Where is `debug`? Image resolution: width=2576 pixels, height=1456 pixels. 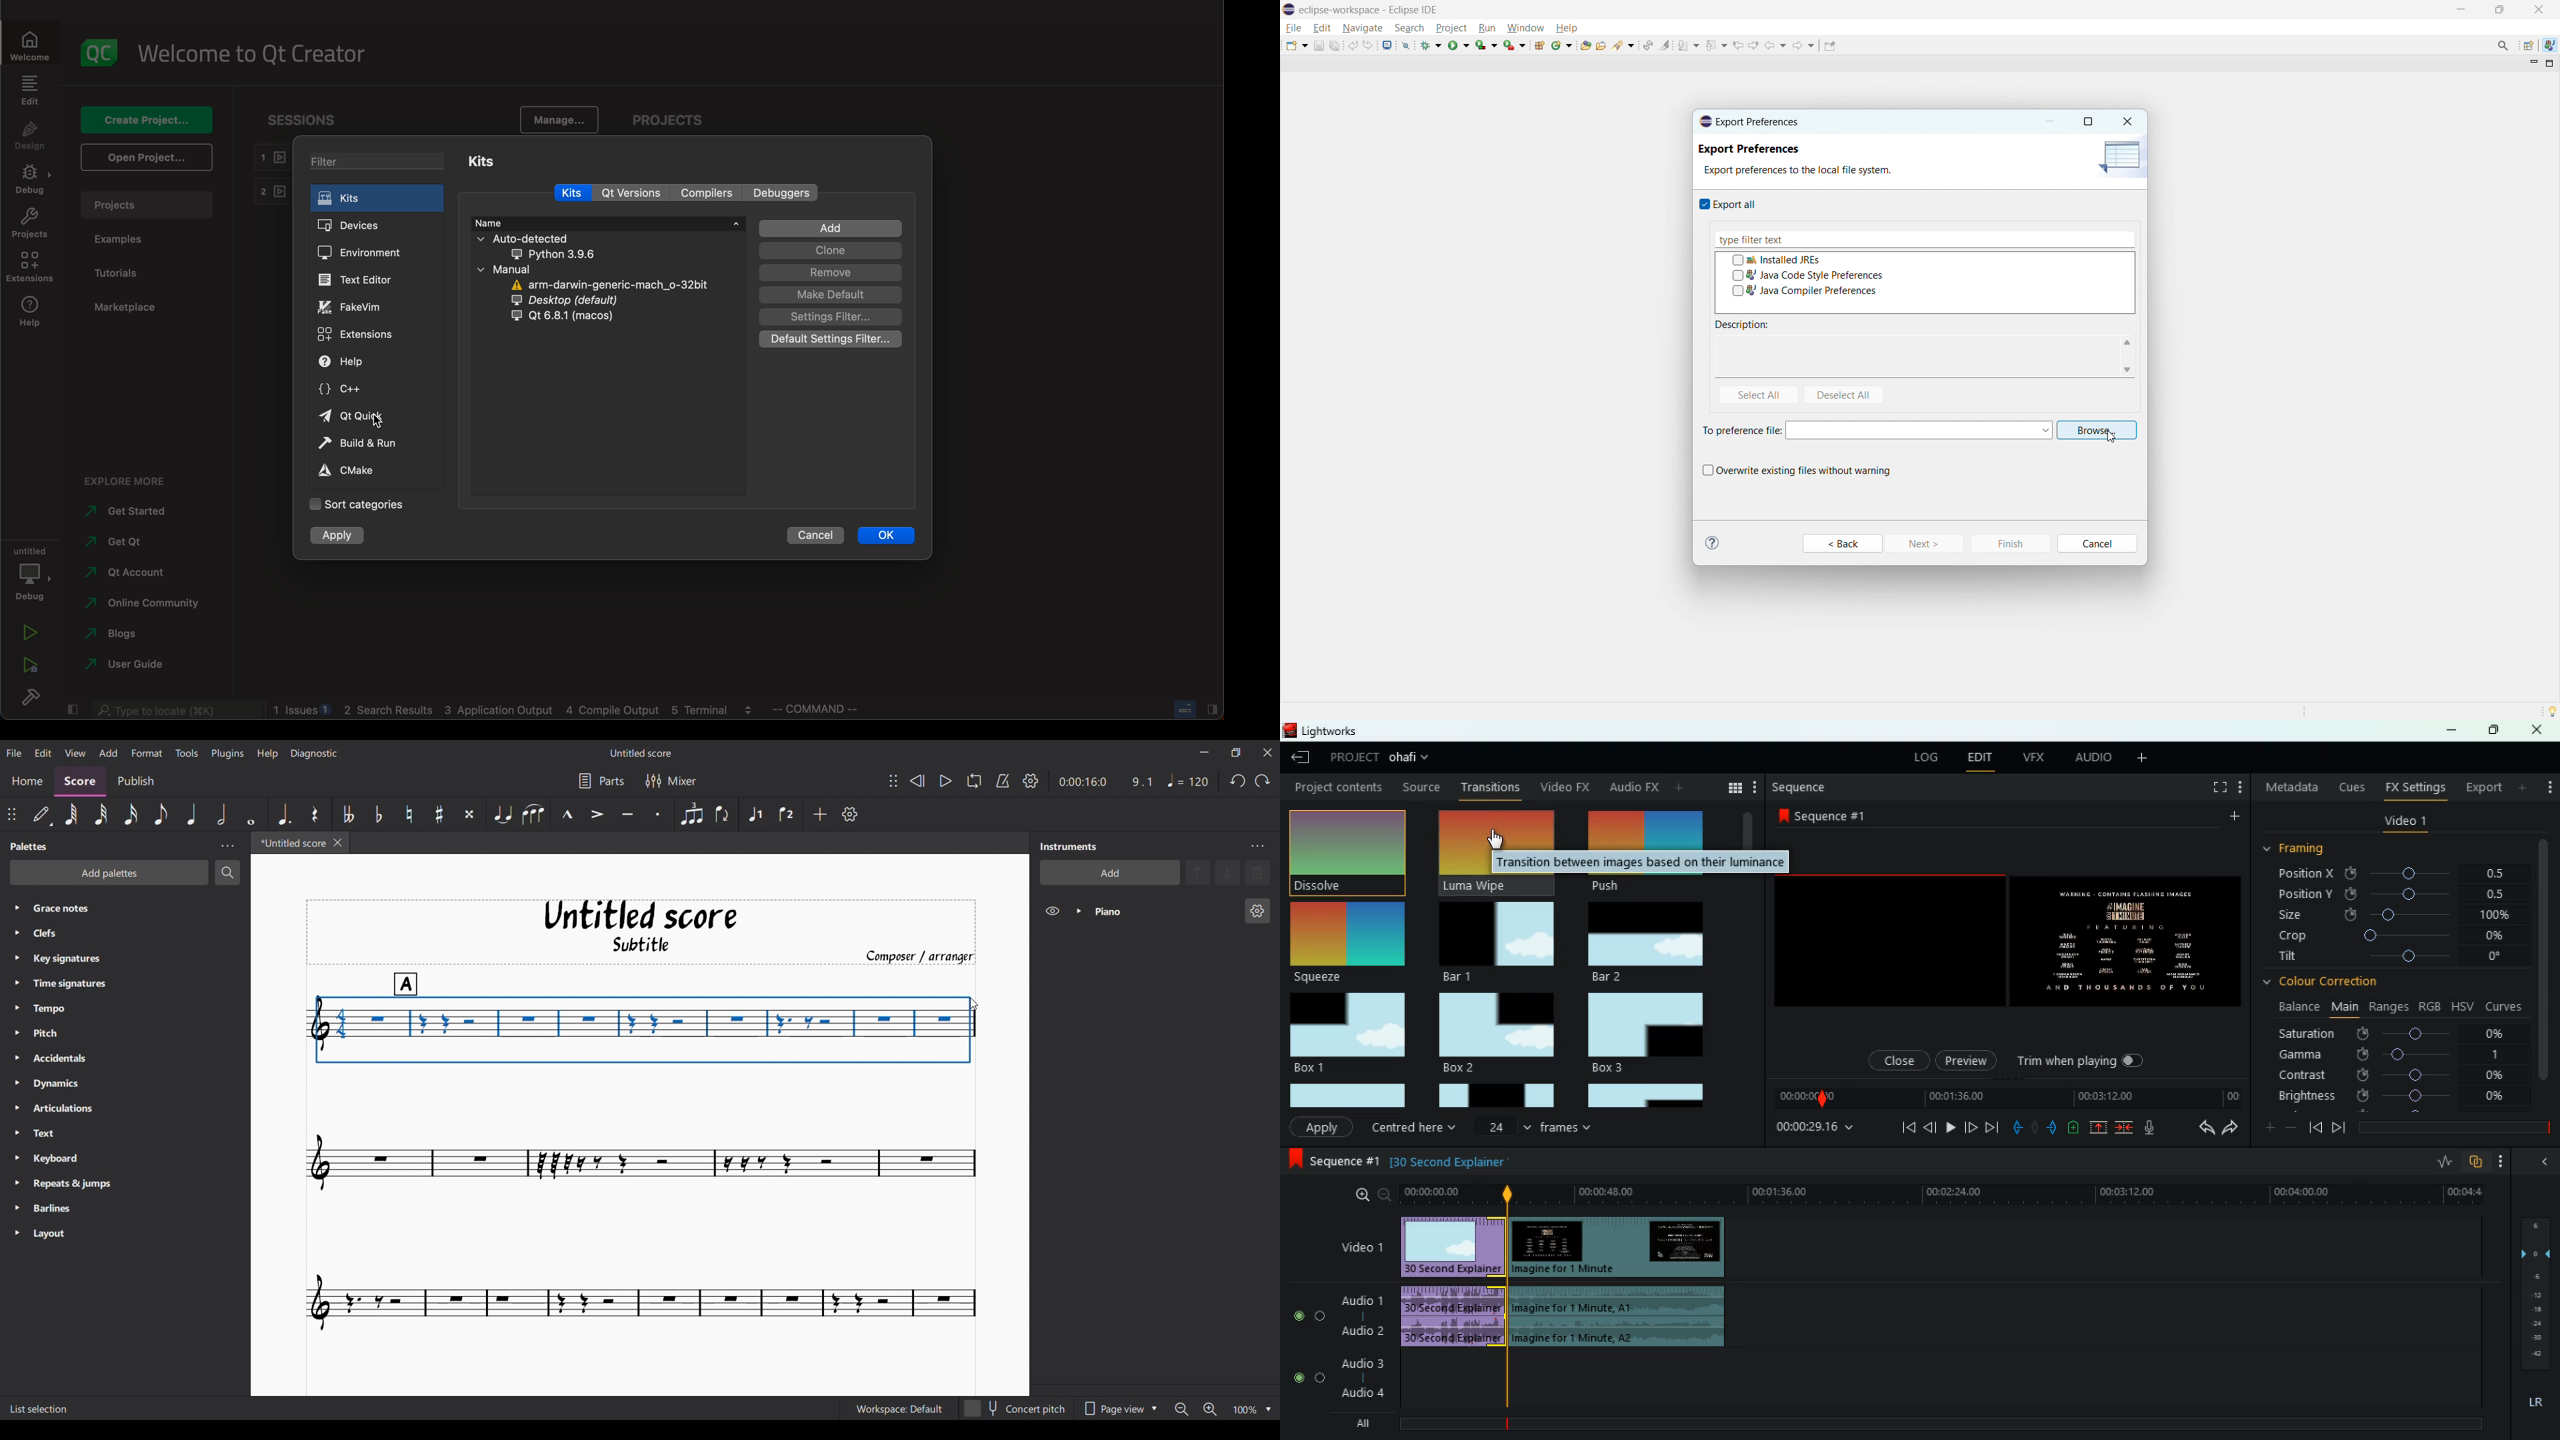 debug is located at coordinates (31, 571).